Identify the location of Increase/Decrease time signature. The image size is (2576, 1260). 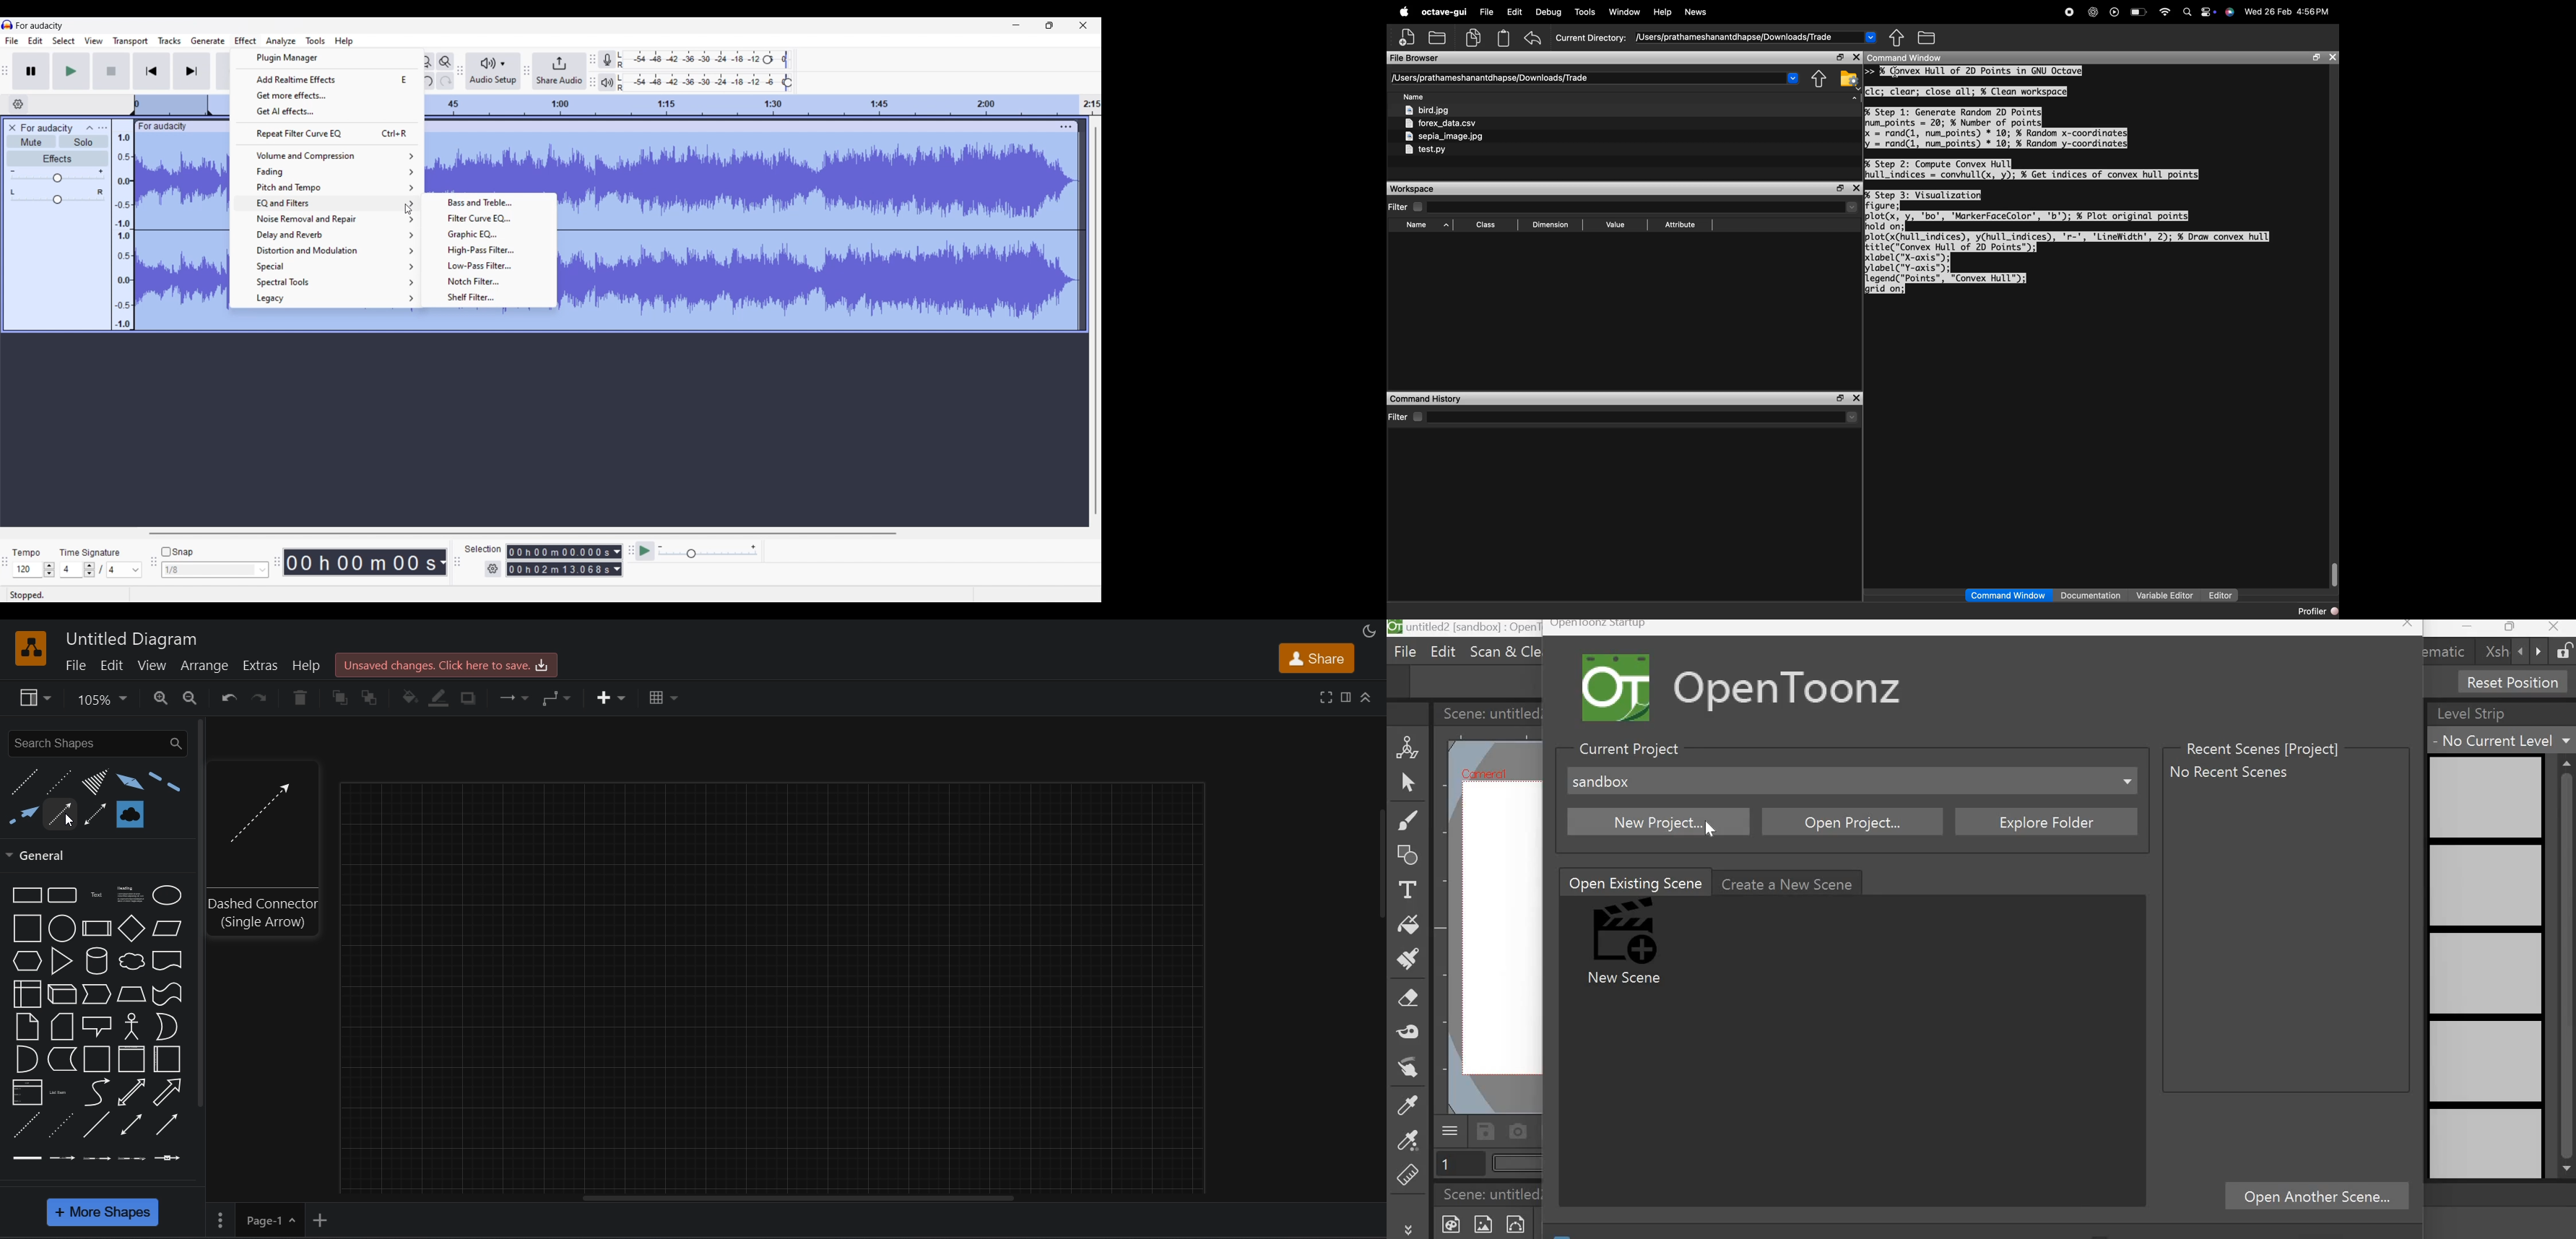
(90, 570).